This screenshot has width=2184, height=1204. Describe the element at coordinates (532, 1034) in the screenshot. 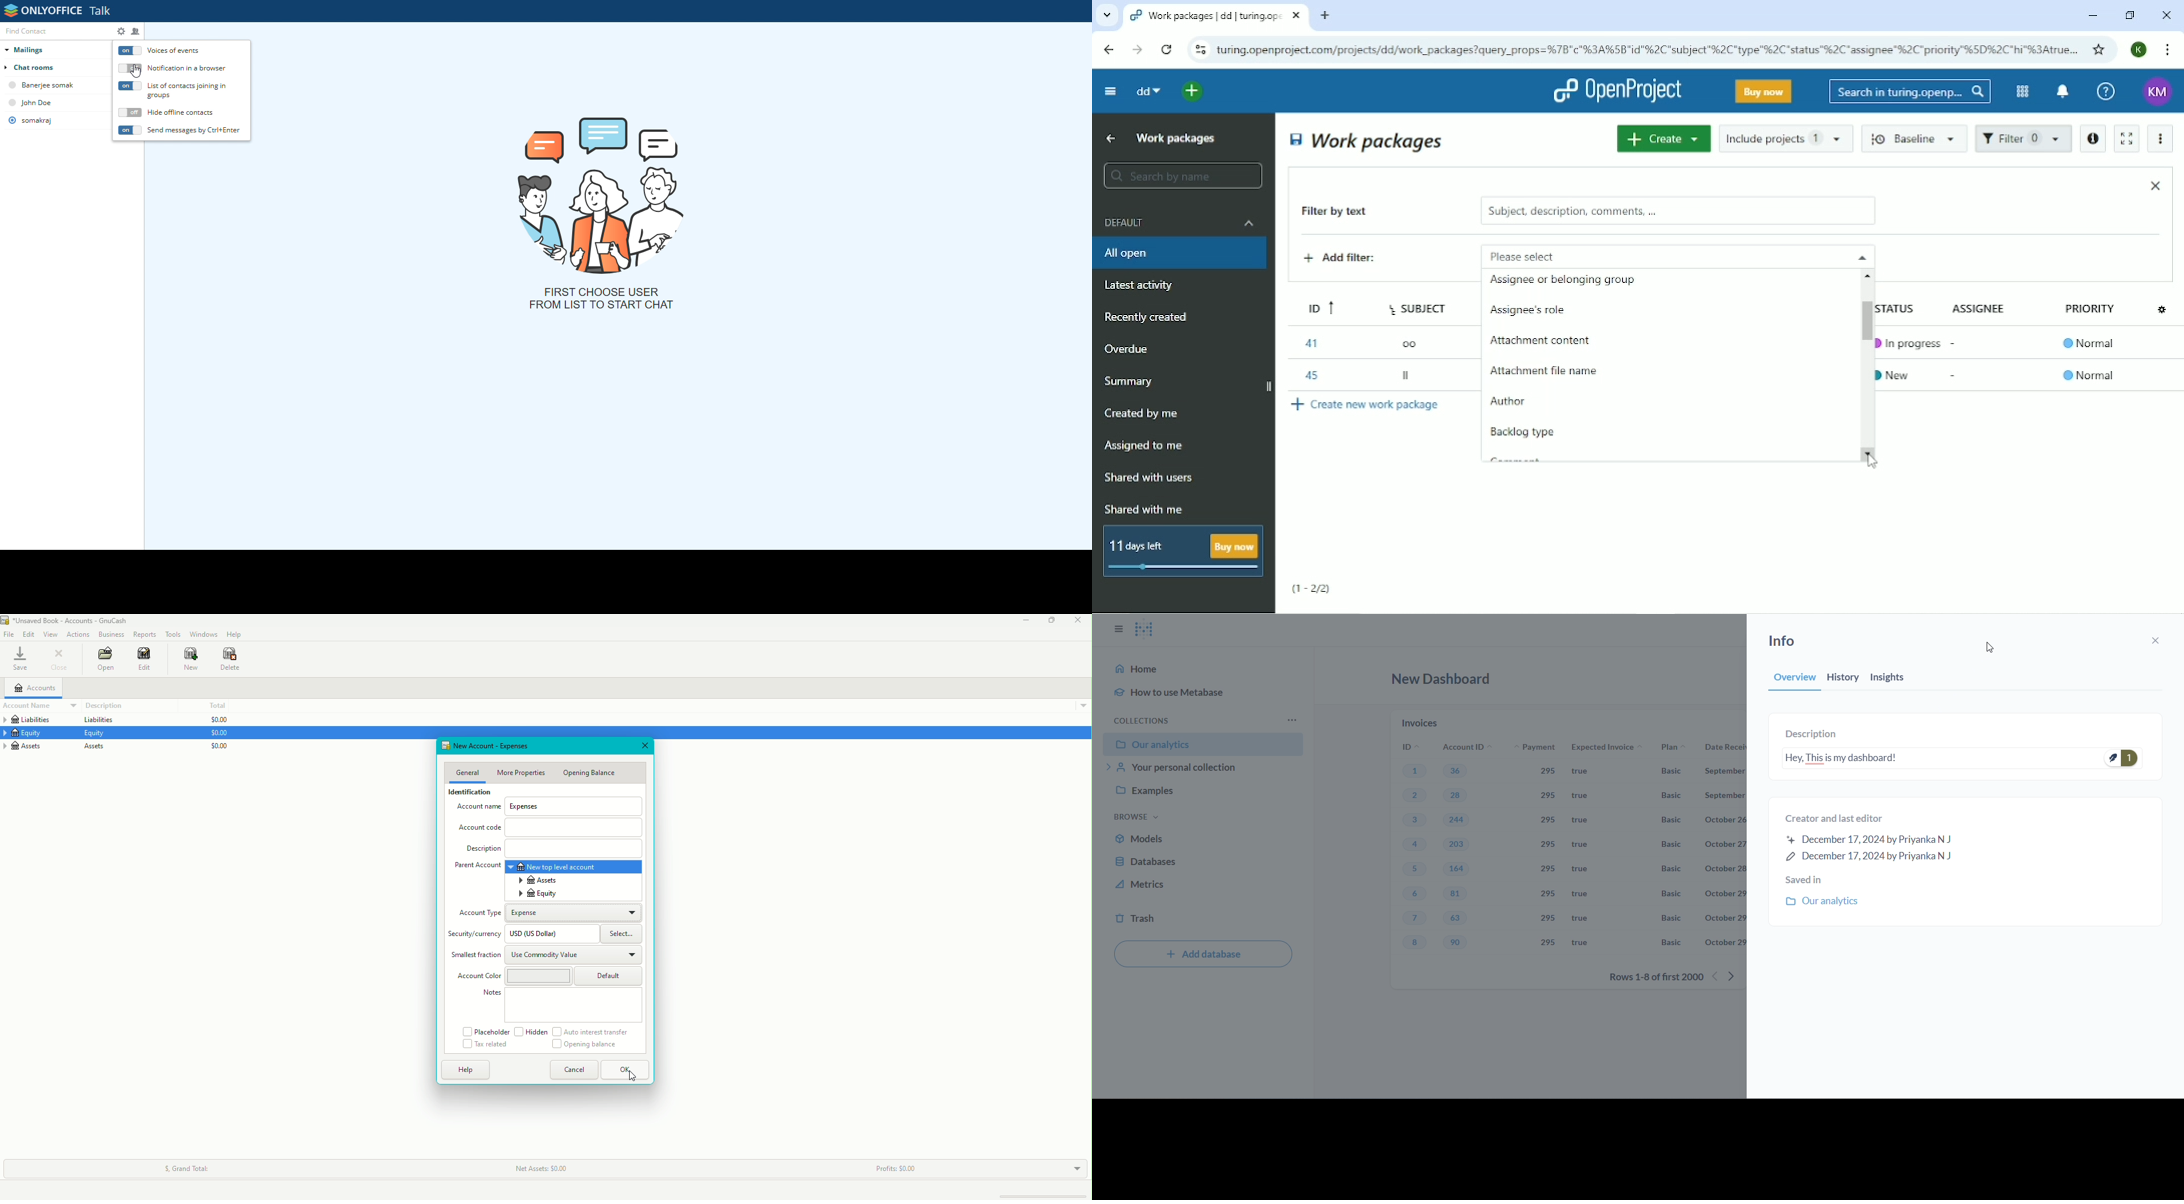

I see `Hidden` at that location.